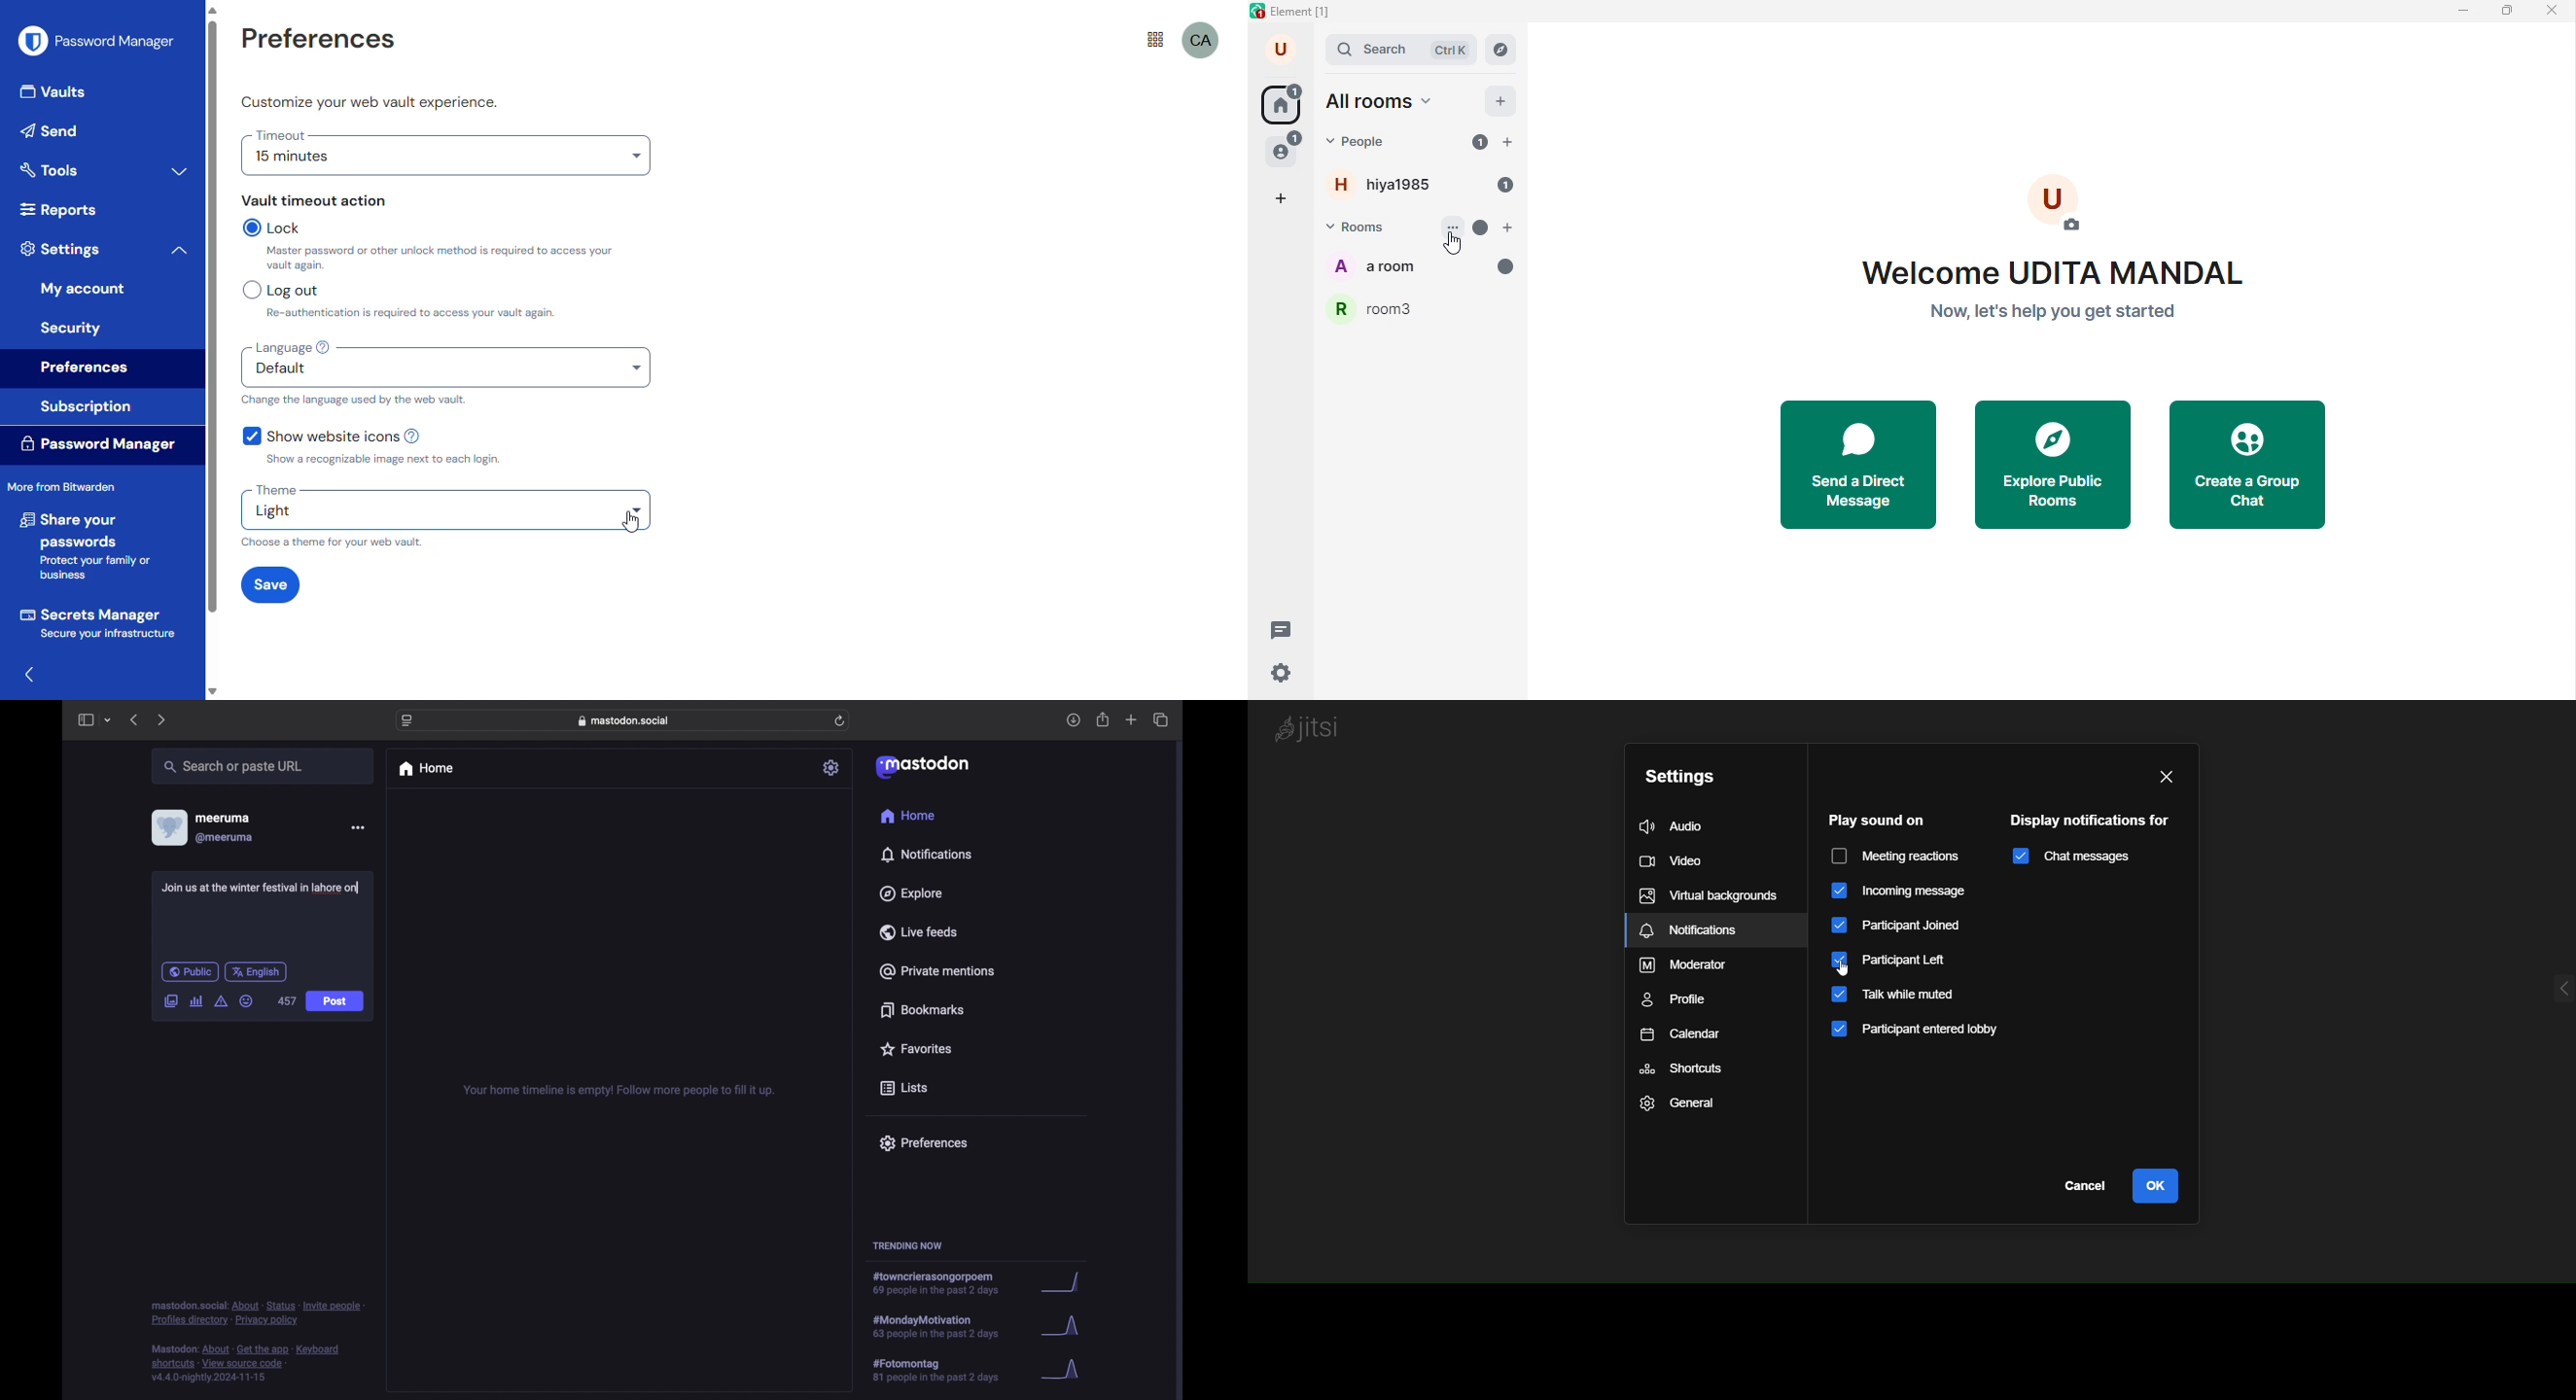 The image size is (2576, 1400). What do you see at coordinates (83, 289) in the screenshot?
I see `my account` at bounding box center [83, 289].